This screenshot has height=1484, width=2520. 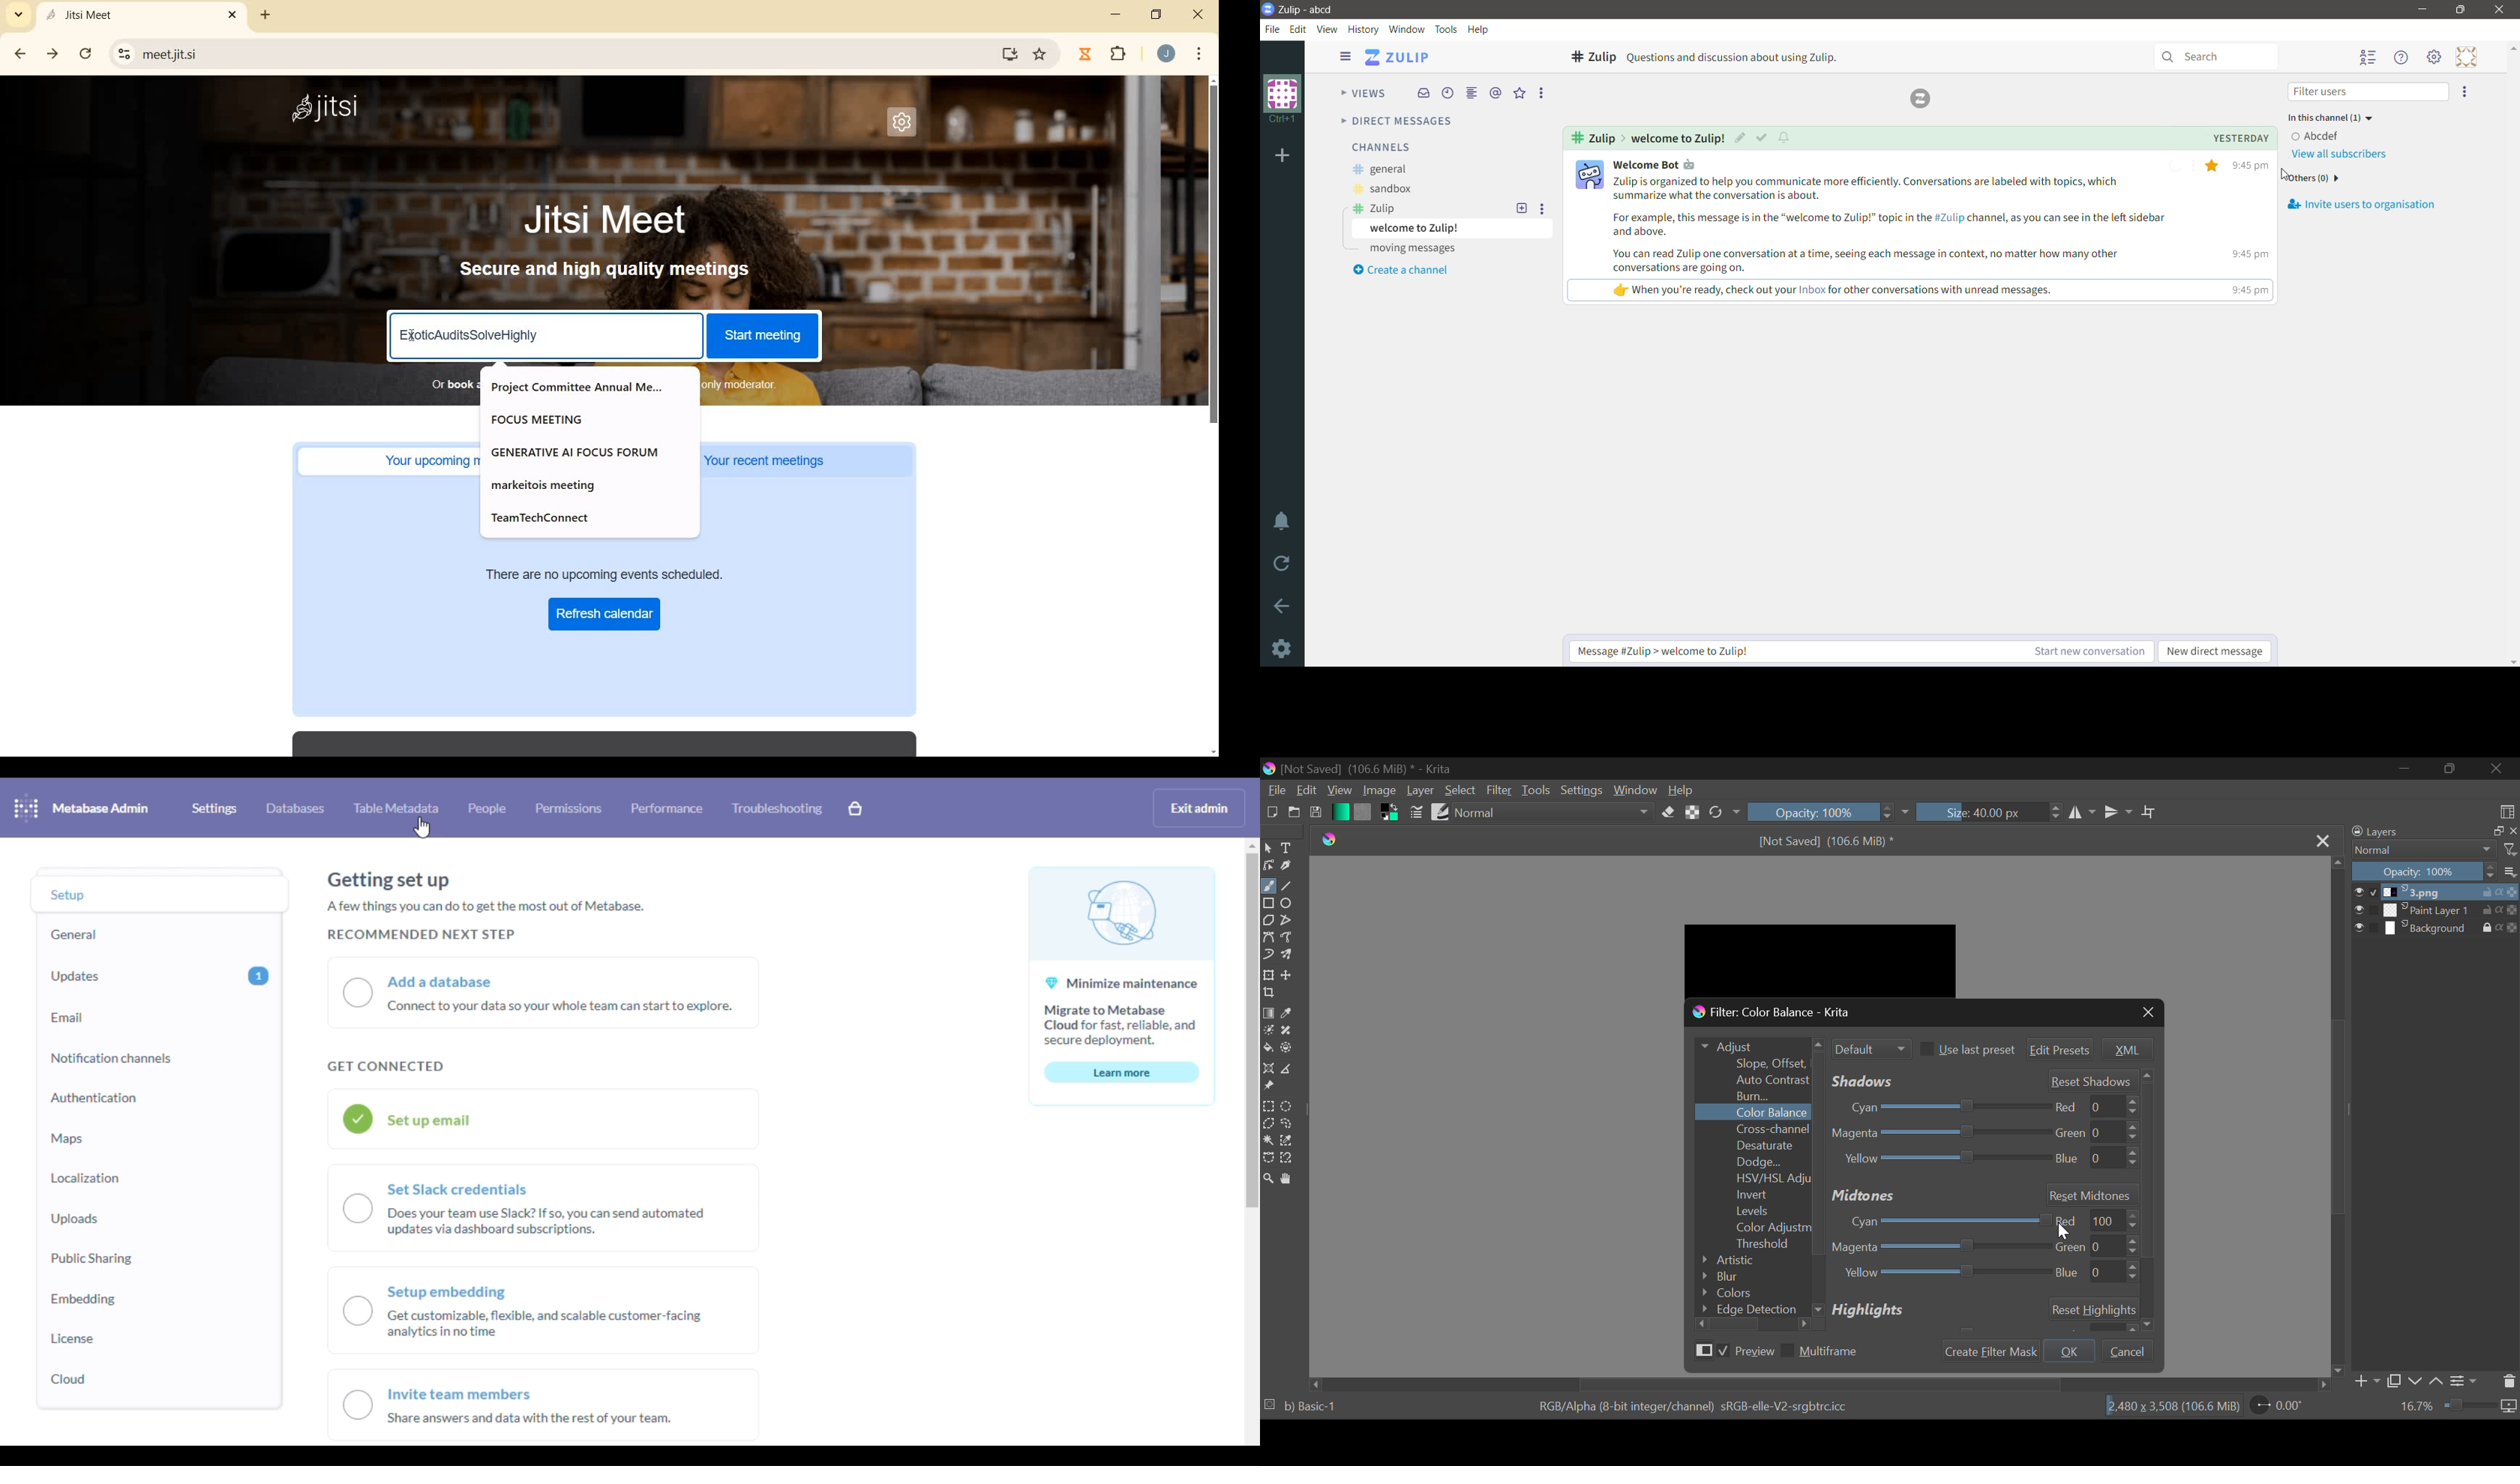 I want to click on File, so click(x=1274, y=791).